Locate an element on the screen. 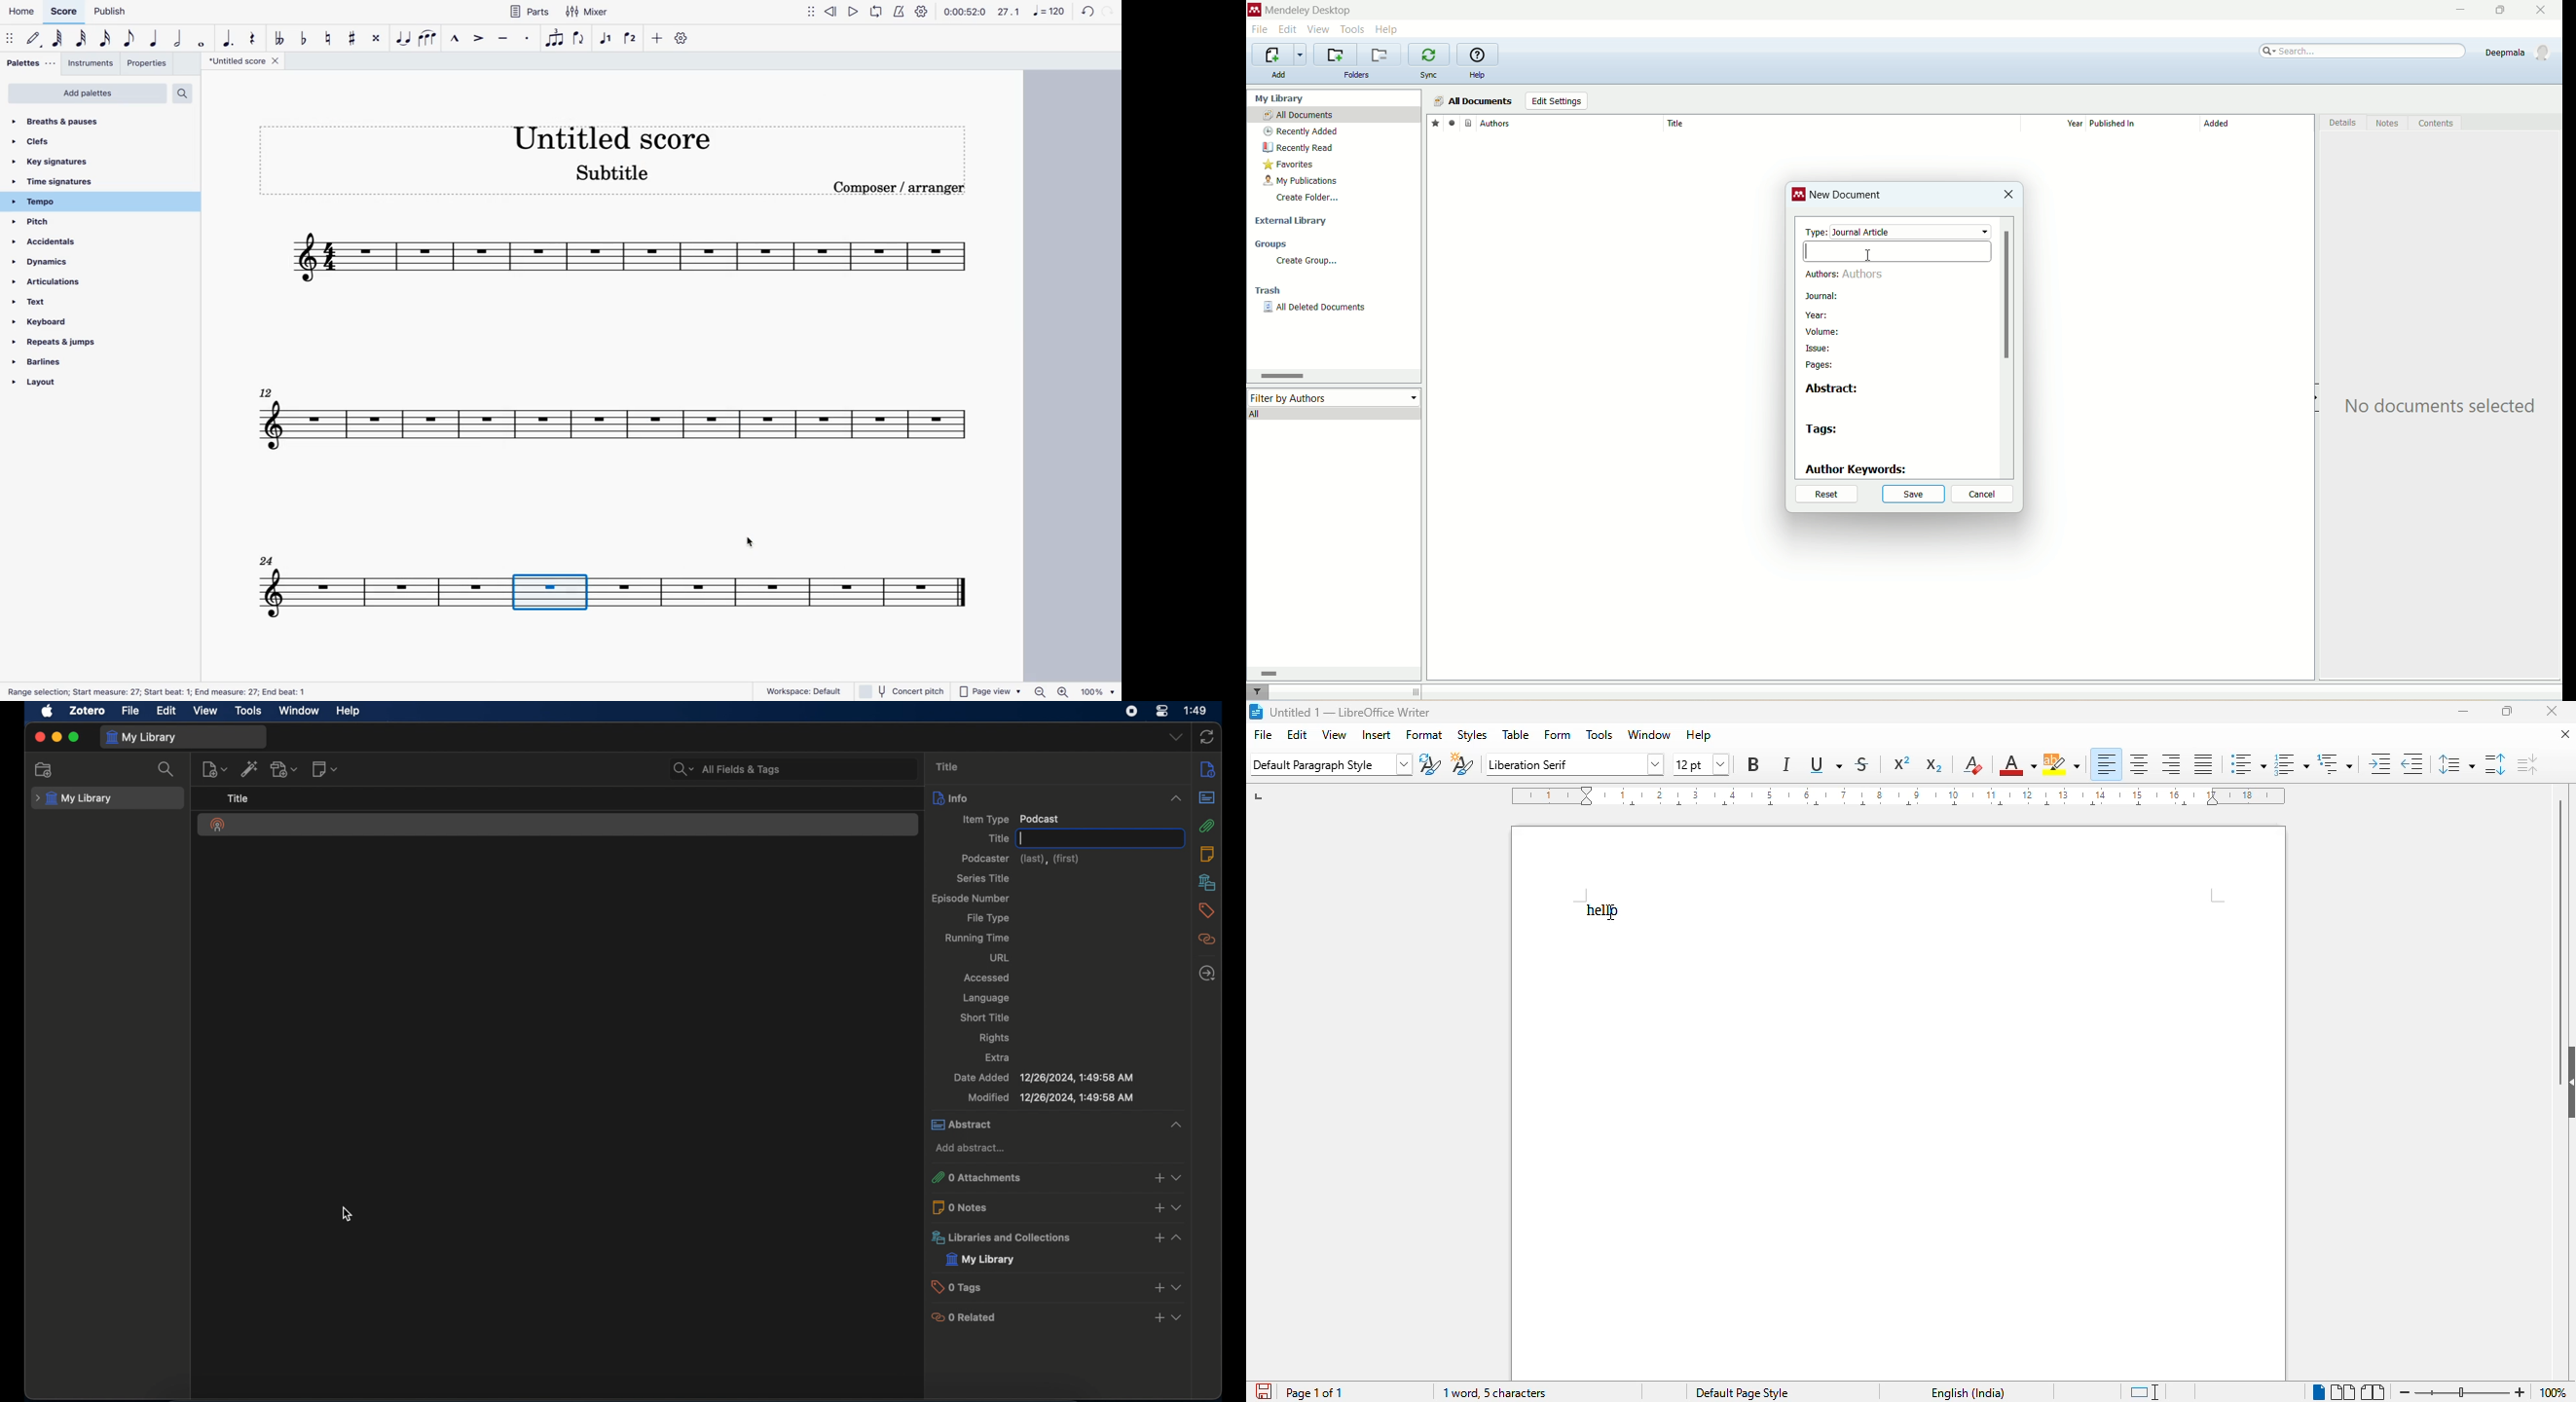  item type podcast is located at coordinates (1012, 819).